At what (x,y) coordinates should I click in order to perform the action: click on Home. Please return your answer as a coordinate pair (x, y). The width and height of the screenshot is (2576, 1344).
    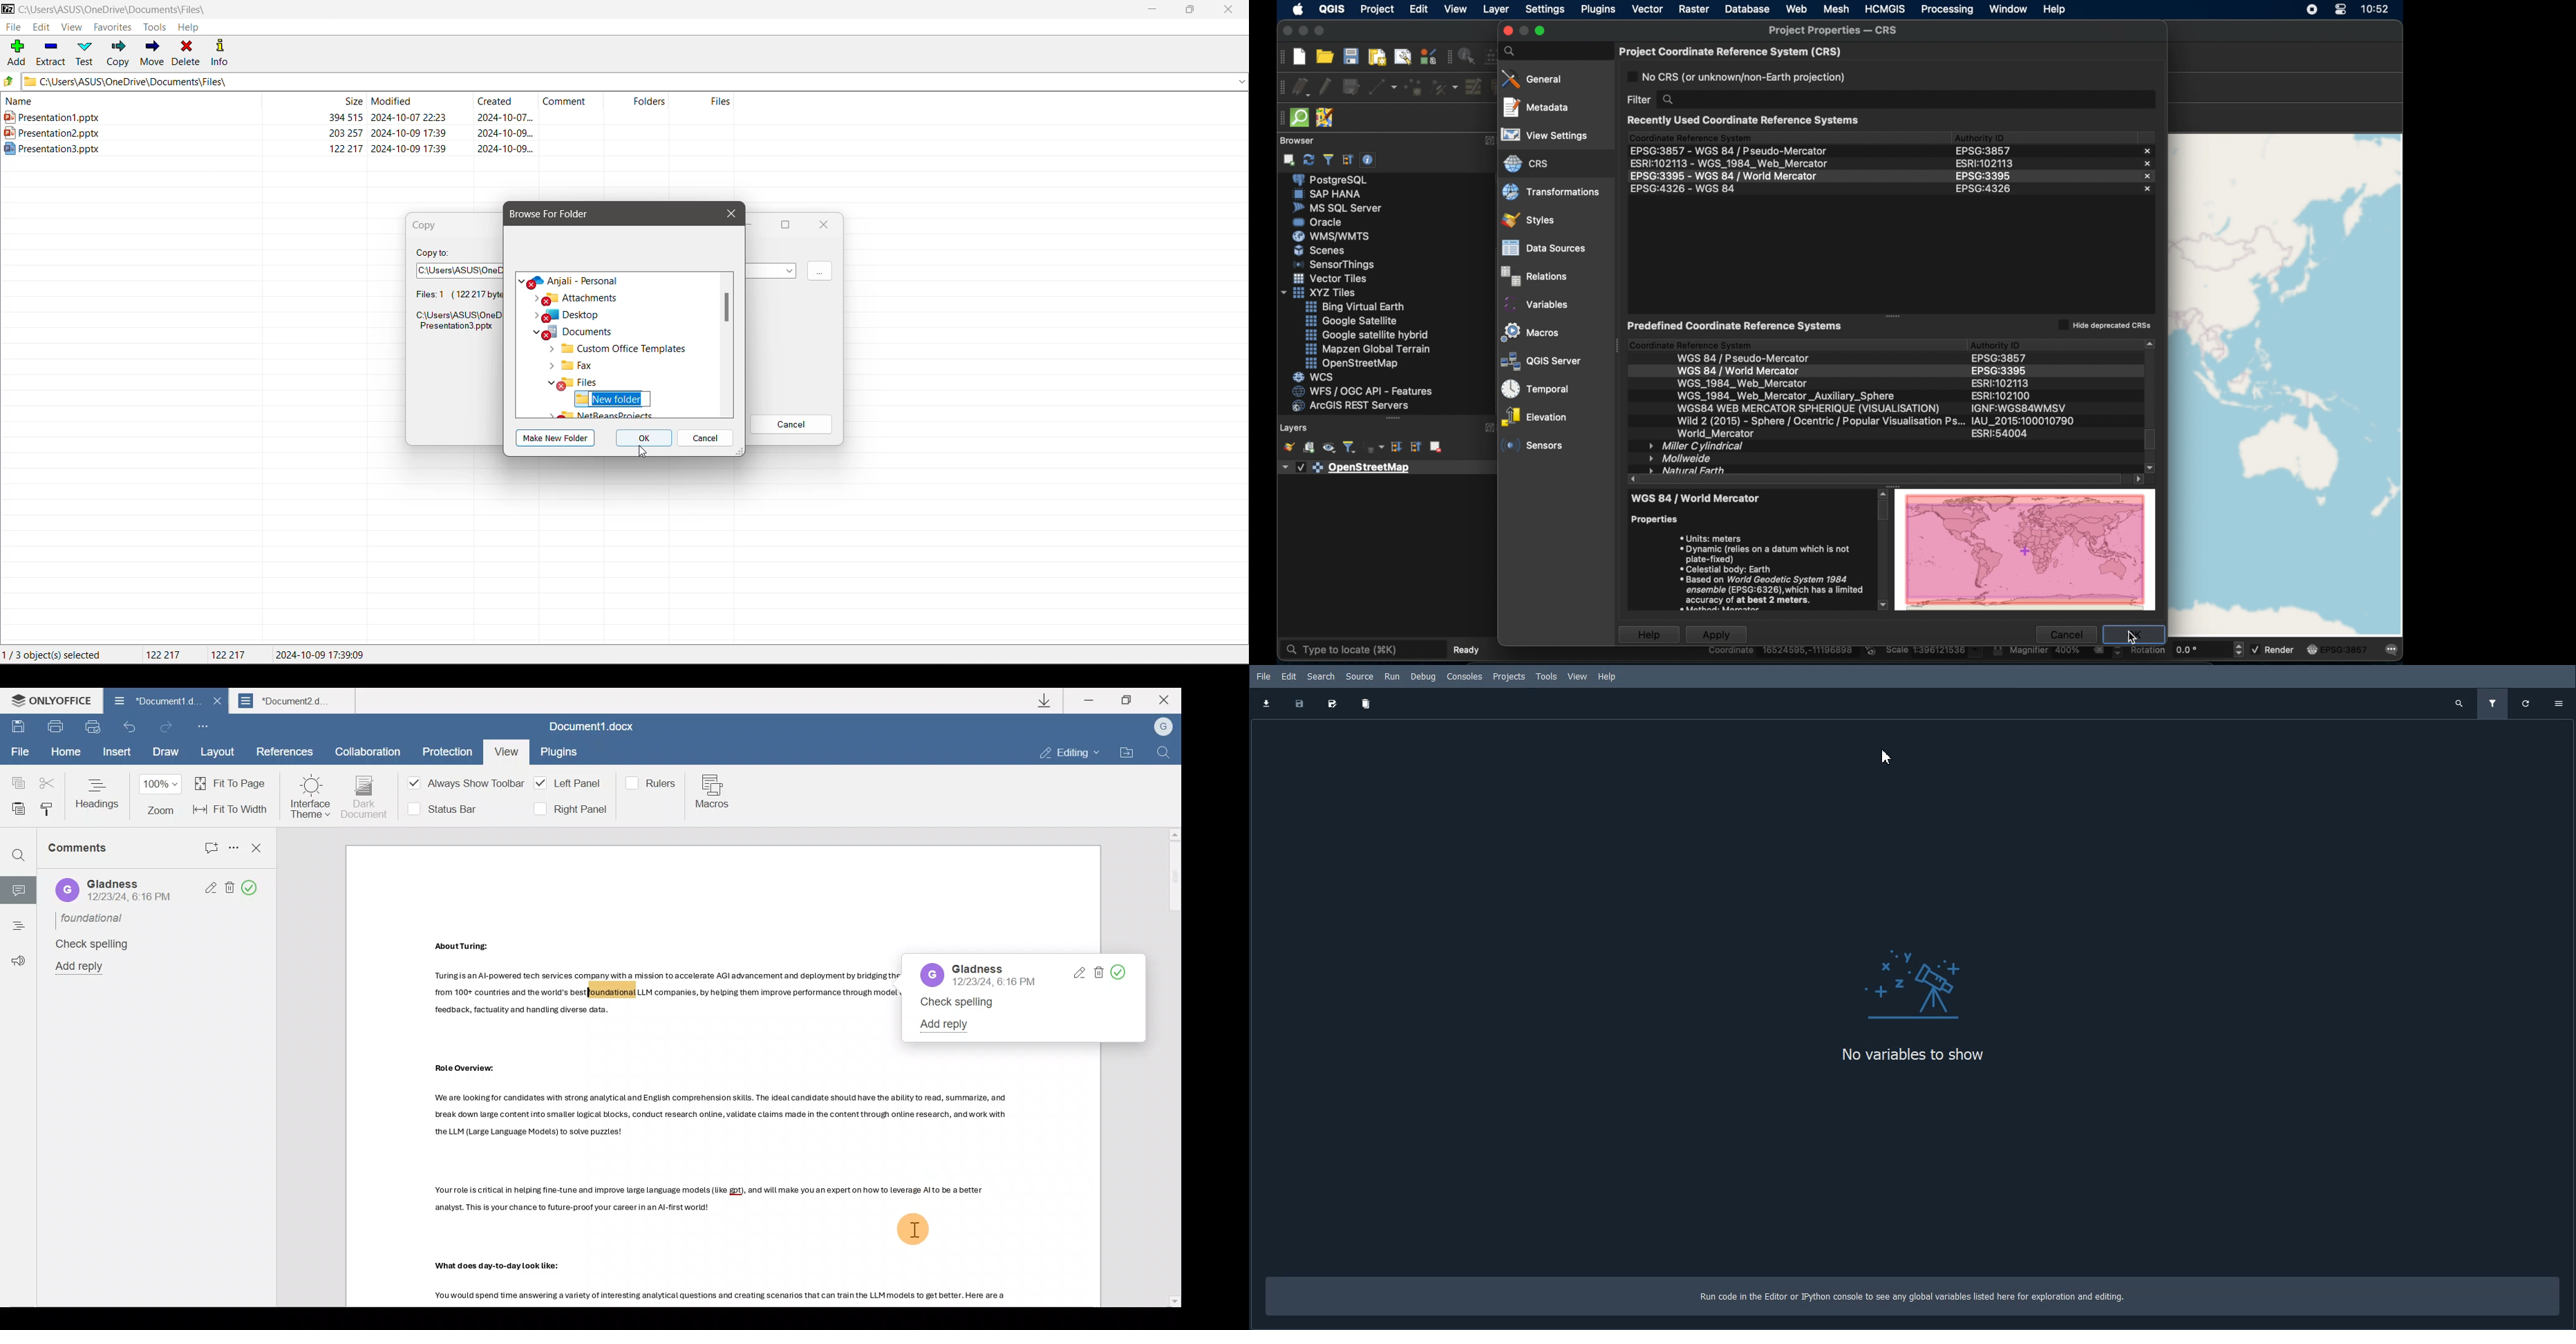
    Looking at the image, I should click on (64, 752).